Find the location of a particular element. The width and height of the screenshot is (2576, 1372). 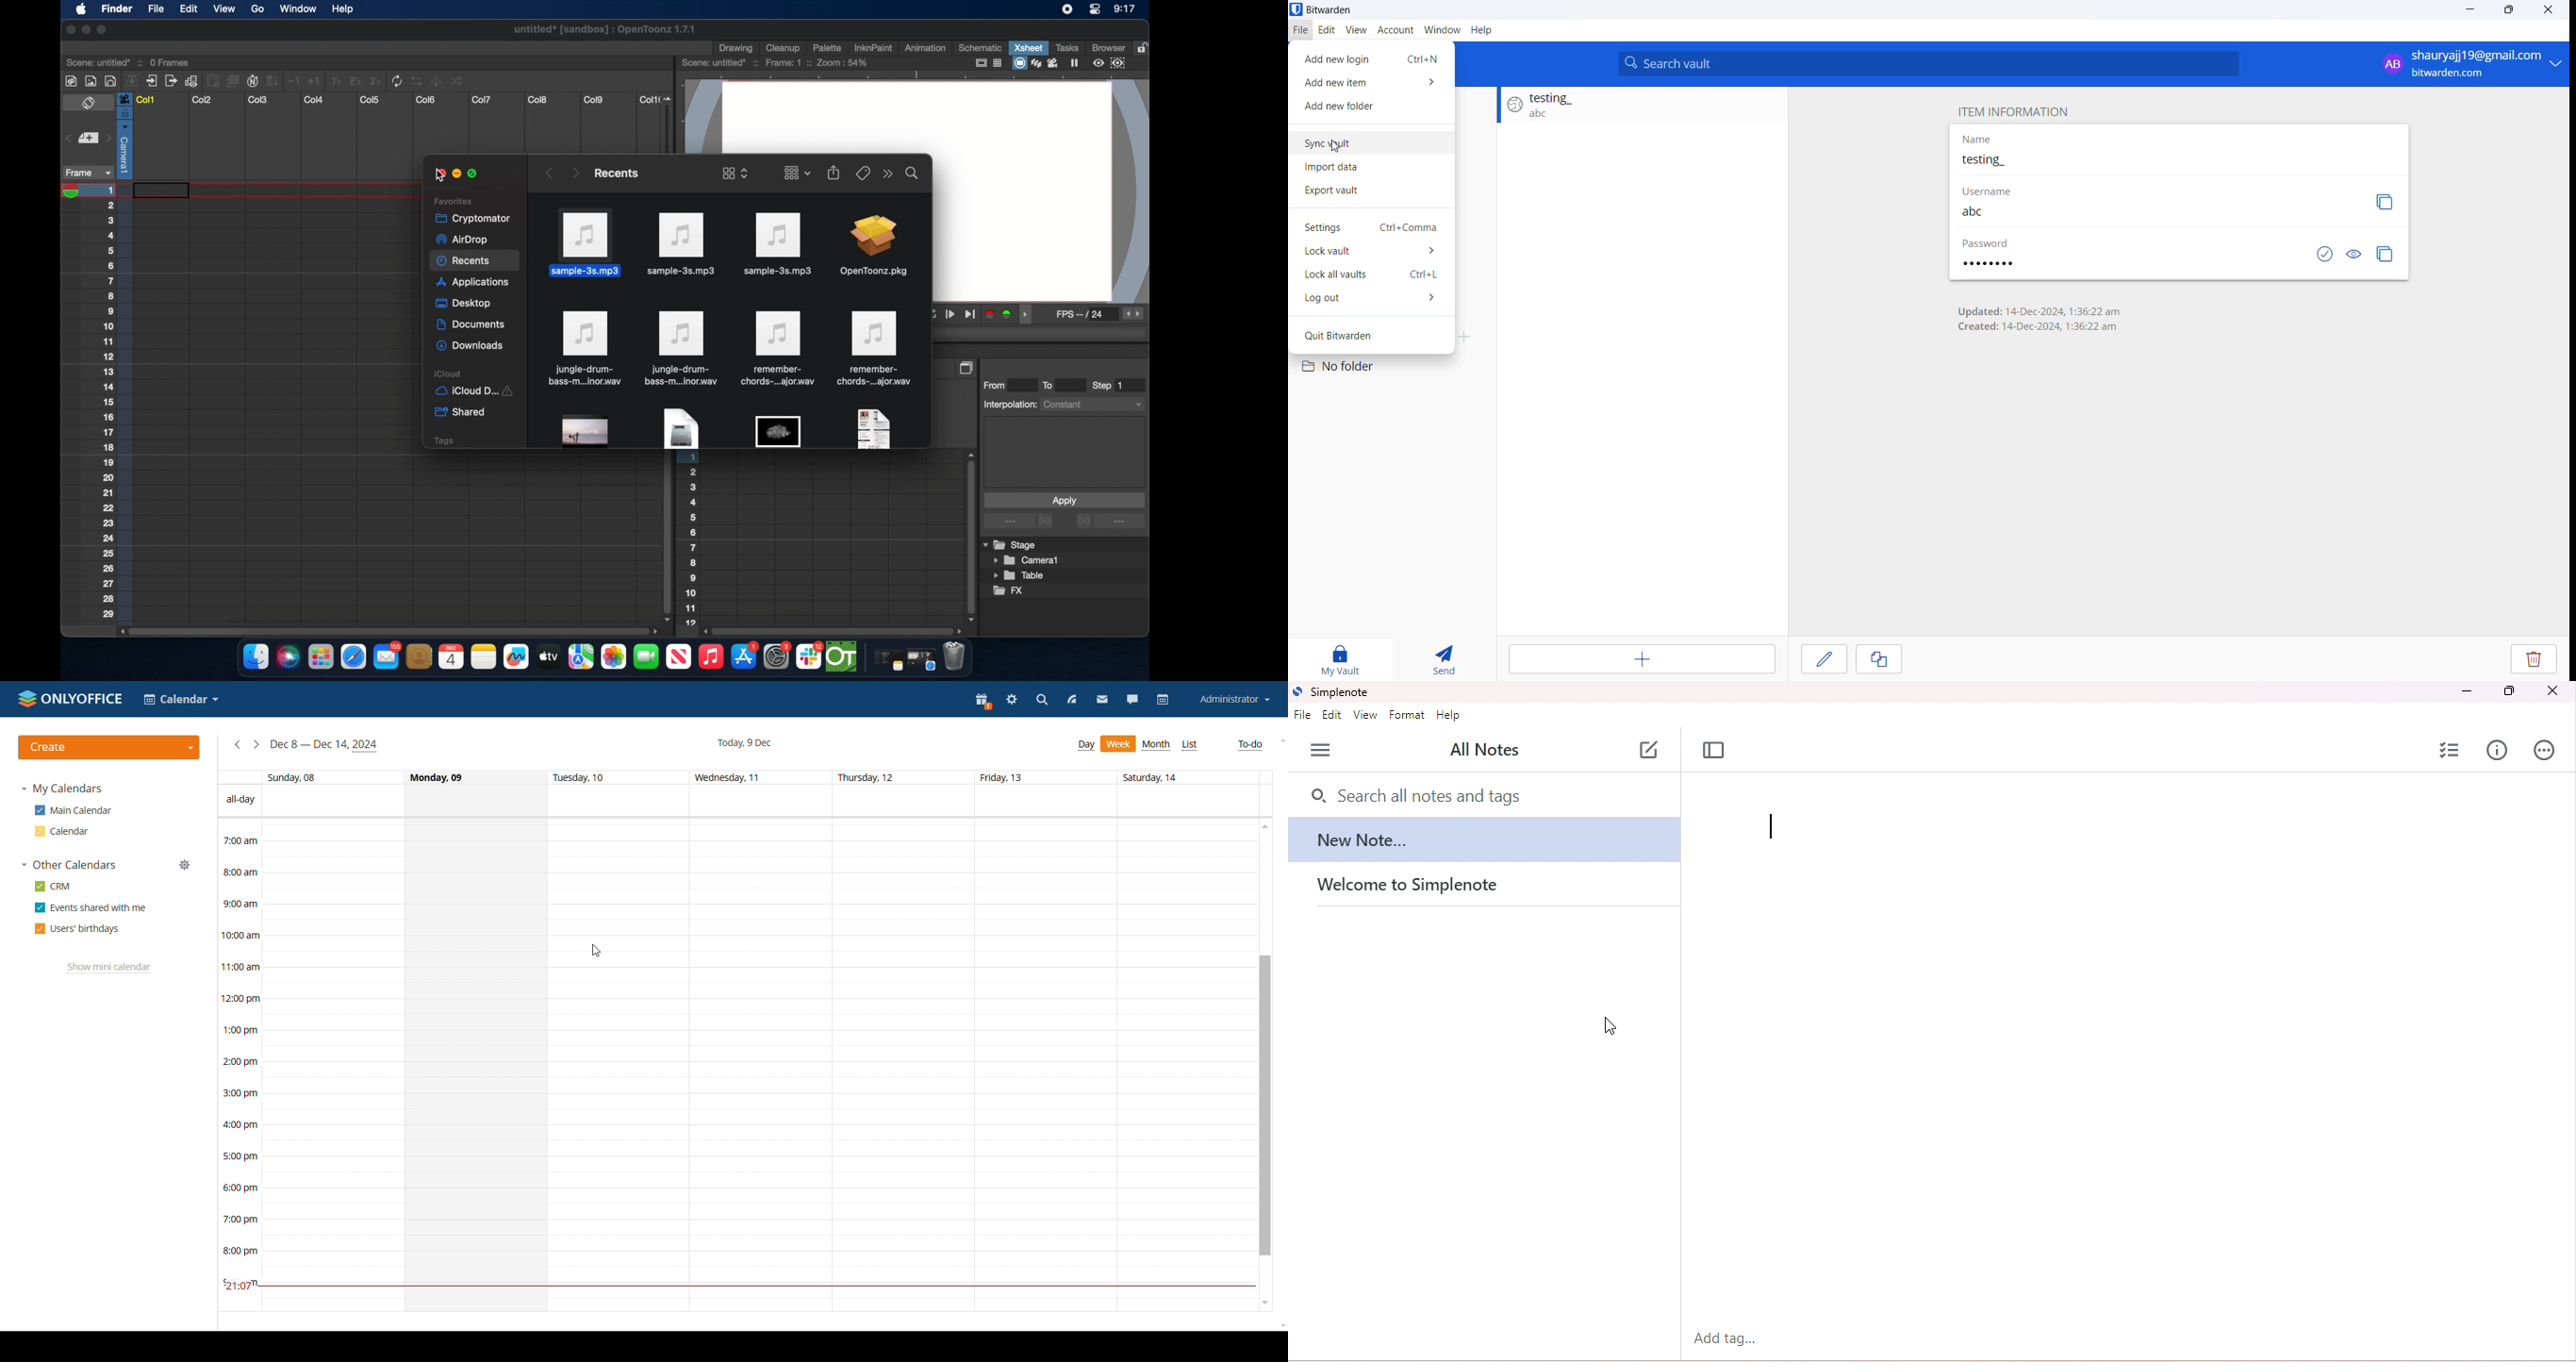

month view is located at coordinates (1158, 746).